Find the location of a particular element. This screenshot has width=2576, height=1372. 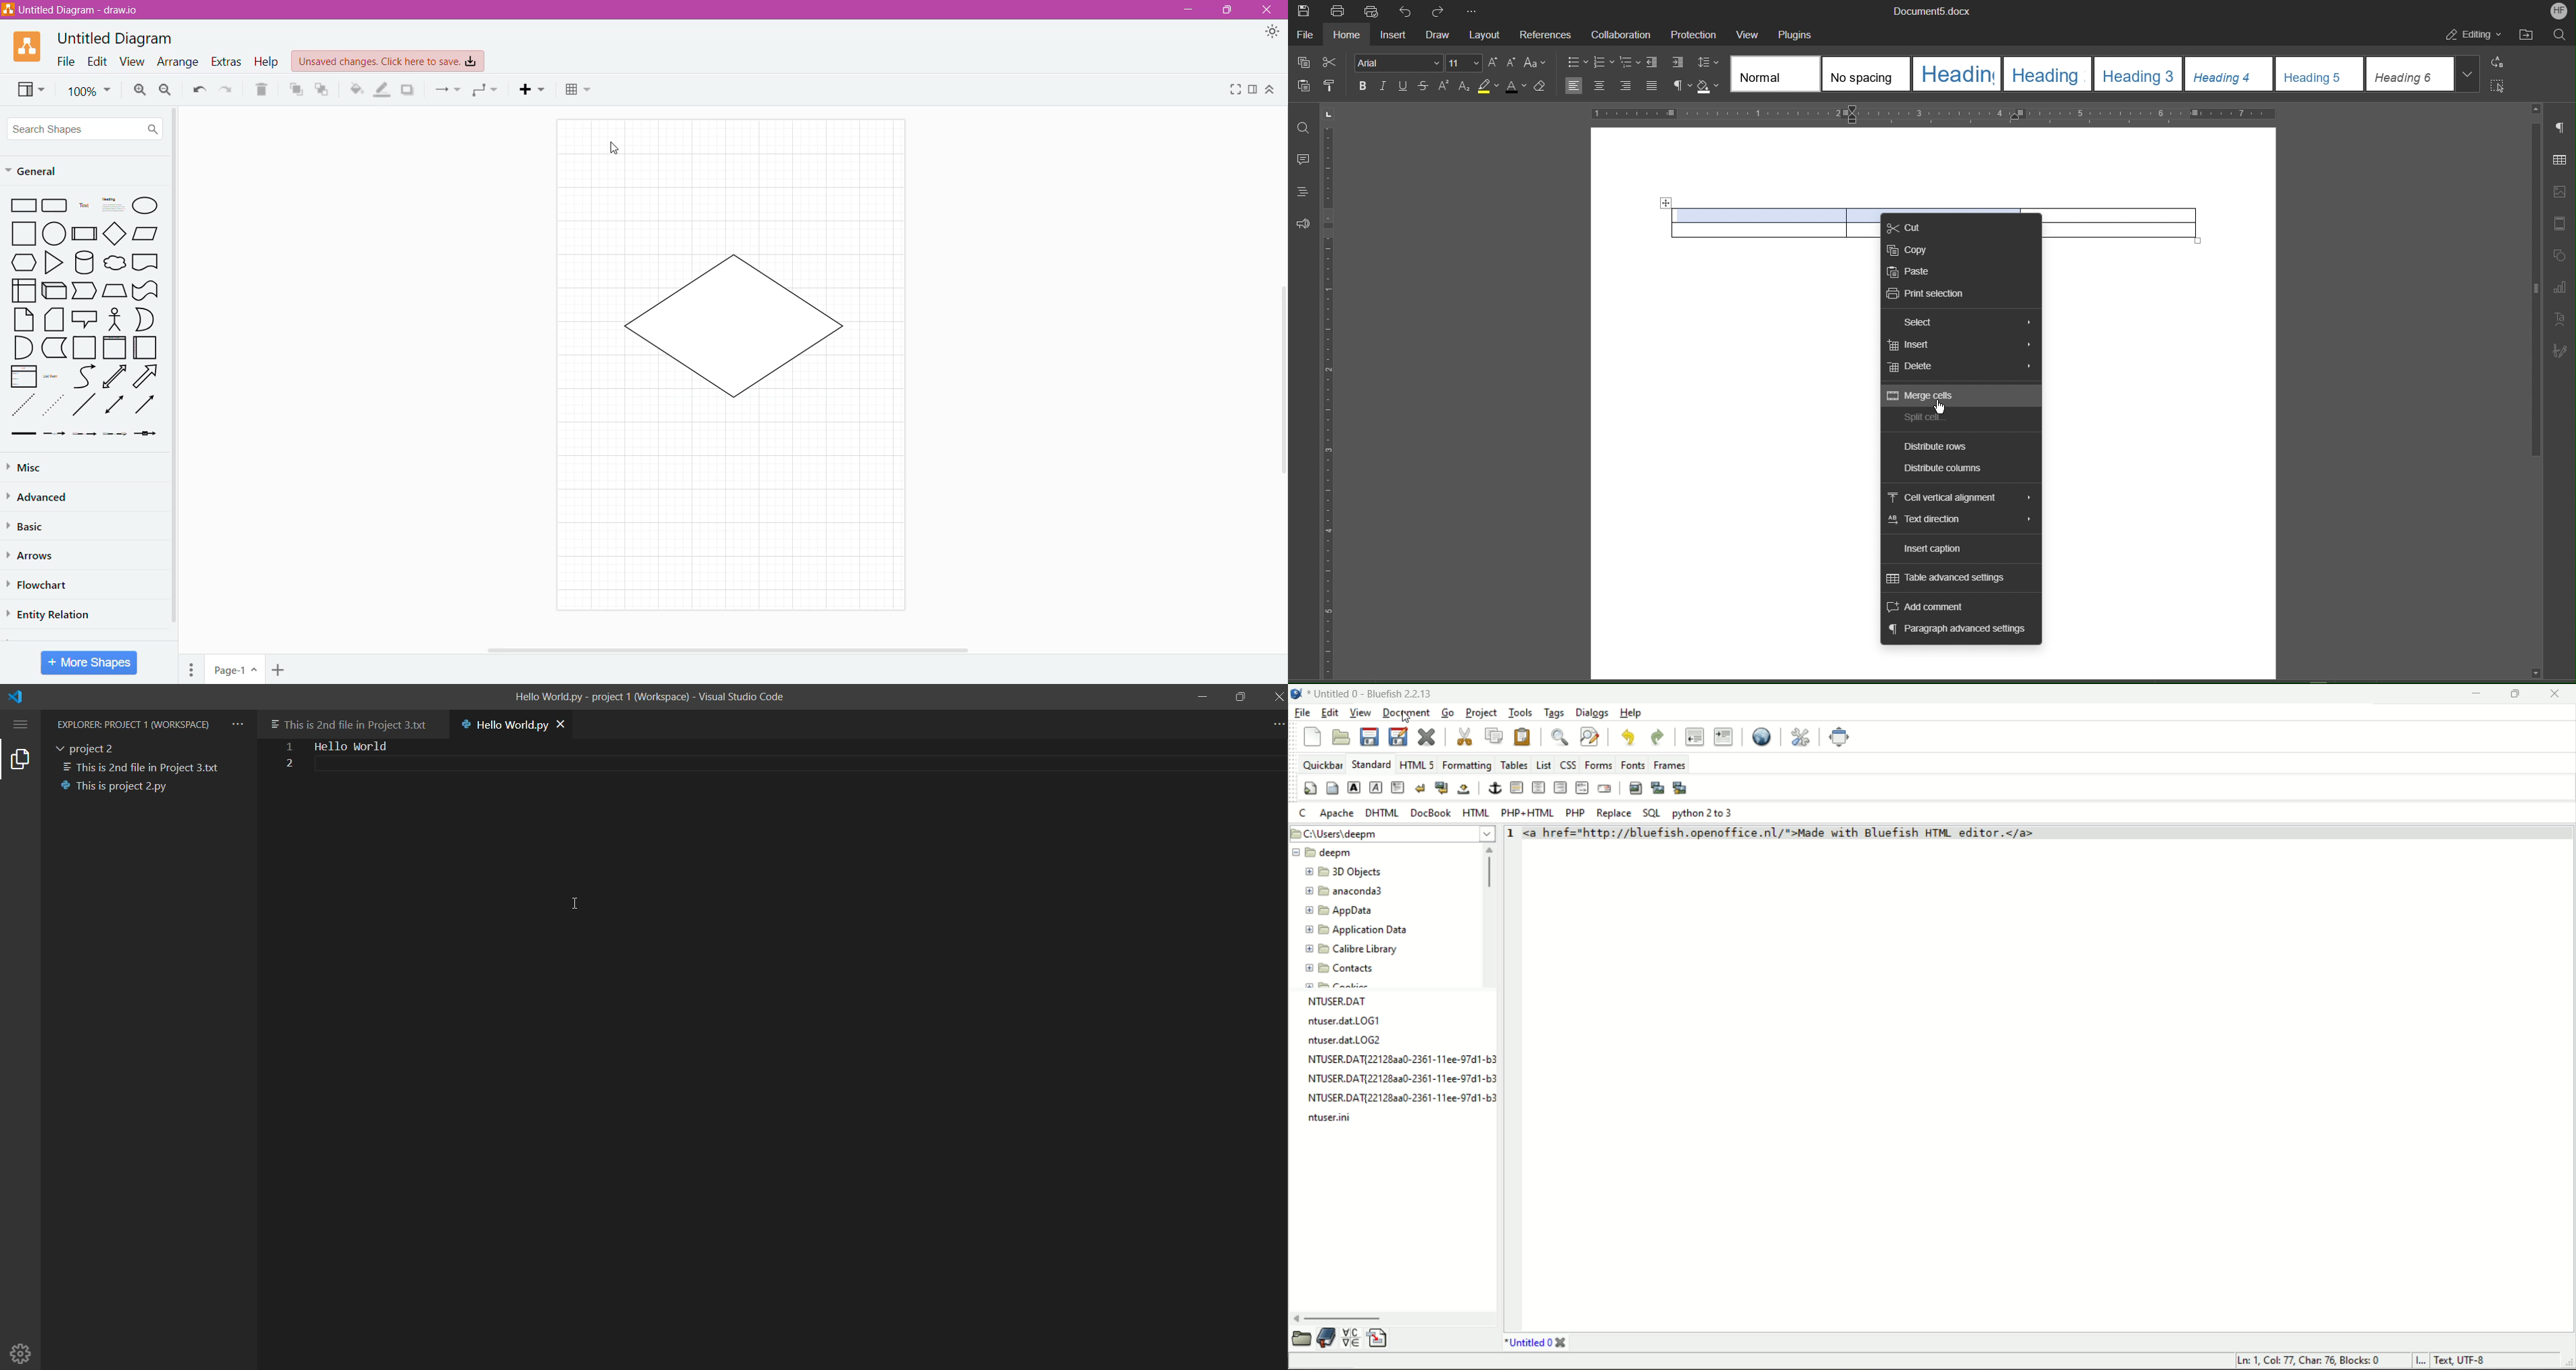

replace is located at coordinates (1613, 813).